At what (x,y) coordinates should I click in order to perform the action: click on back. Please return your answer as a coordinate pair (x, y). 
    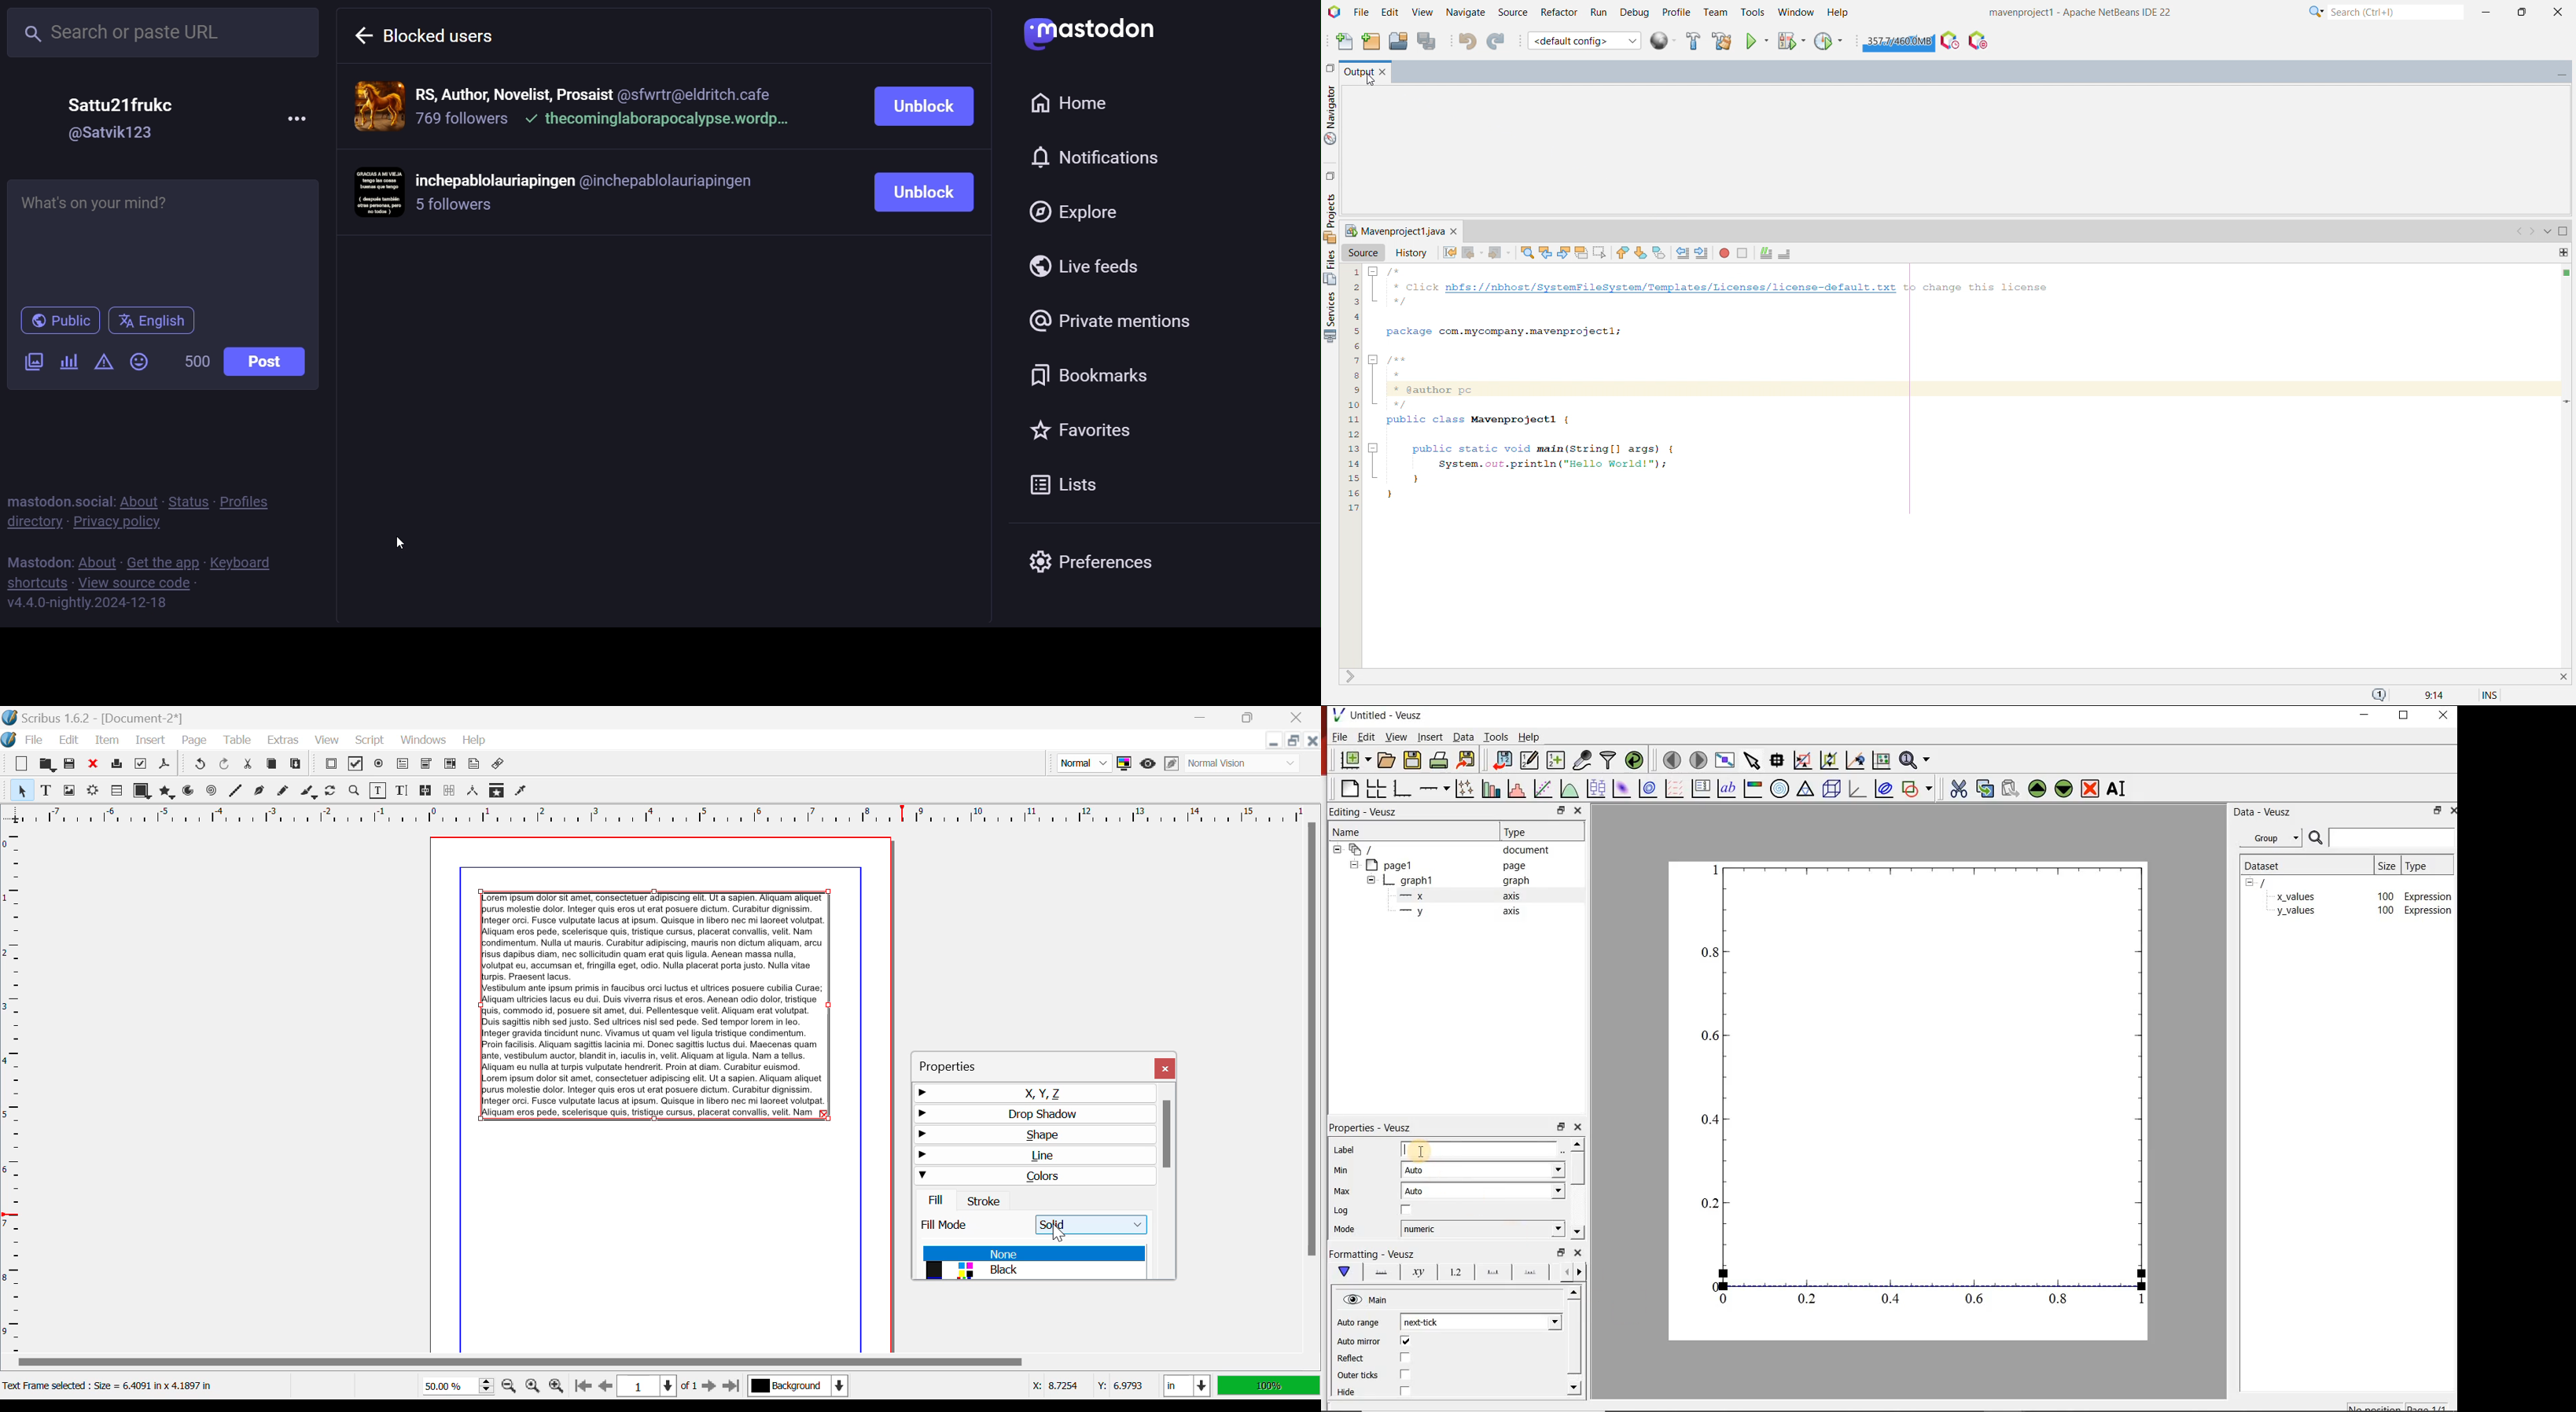
    Looking at the image, I should click on (1472, 252).